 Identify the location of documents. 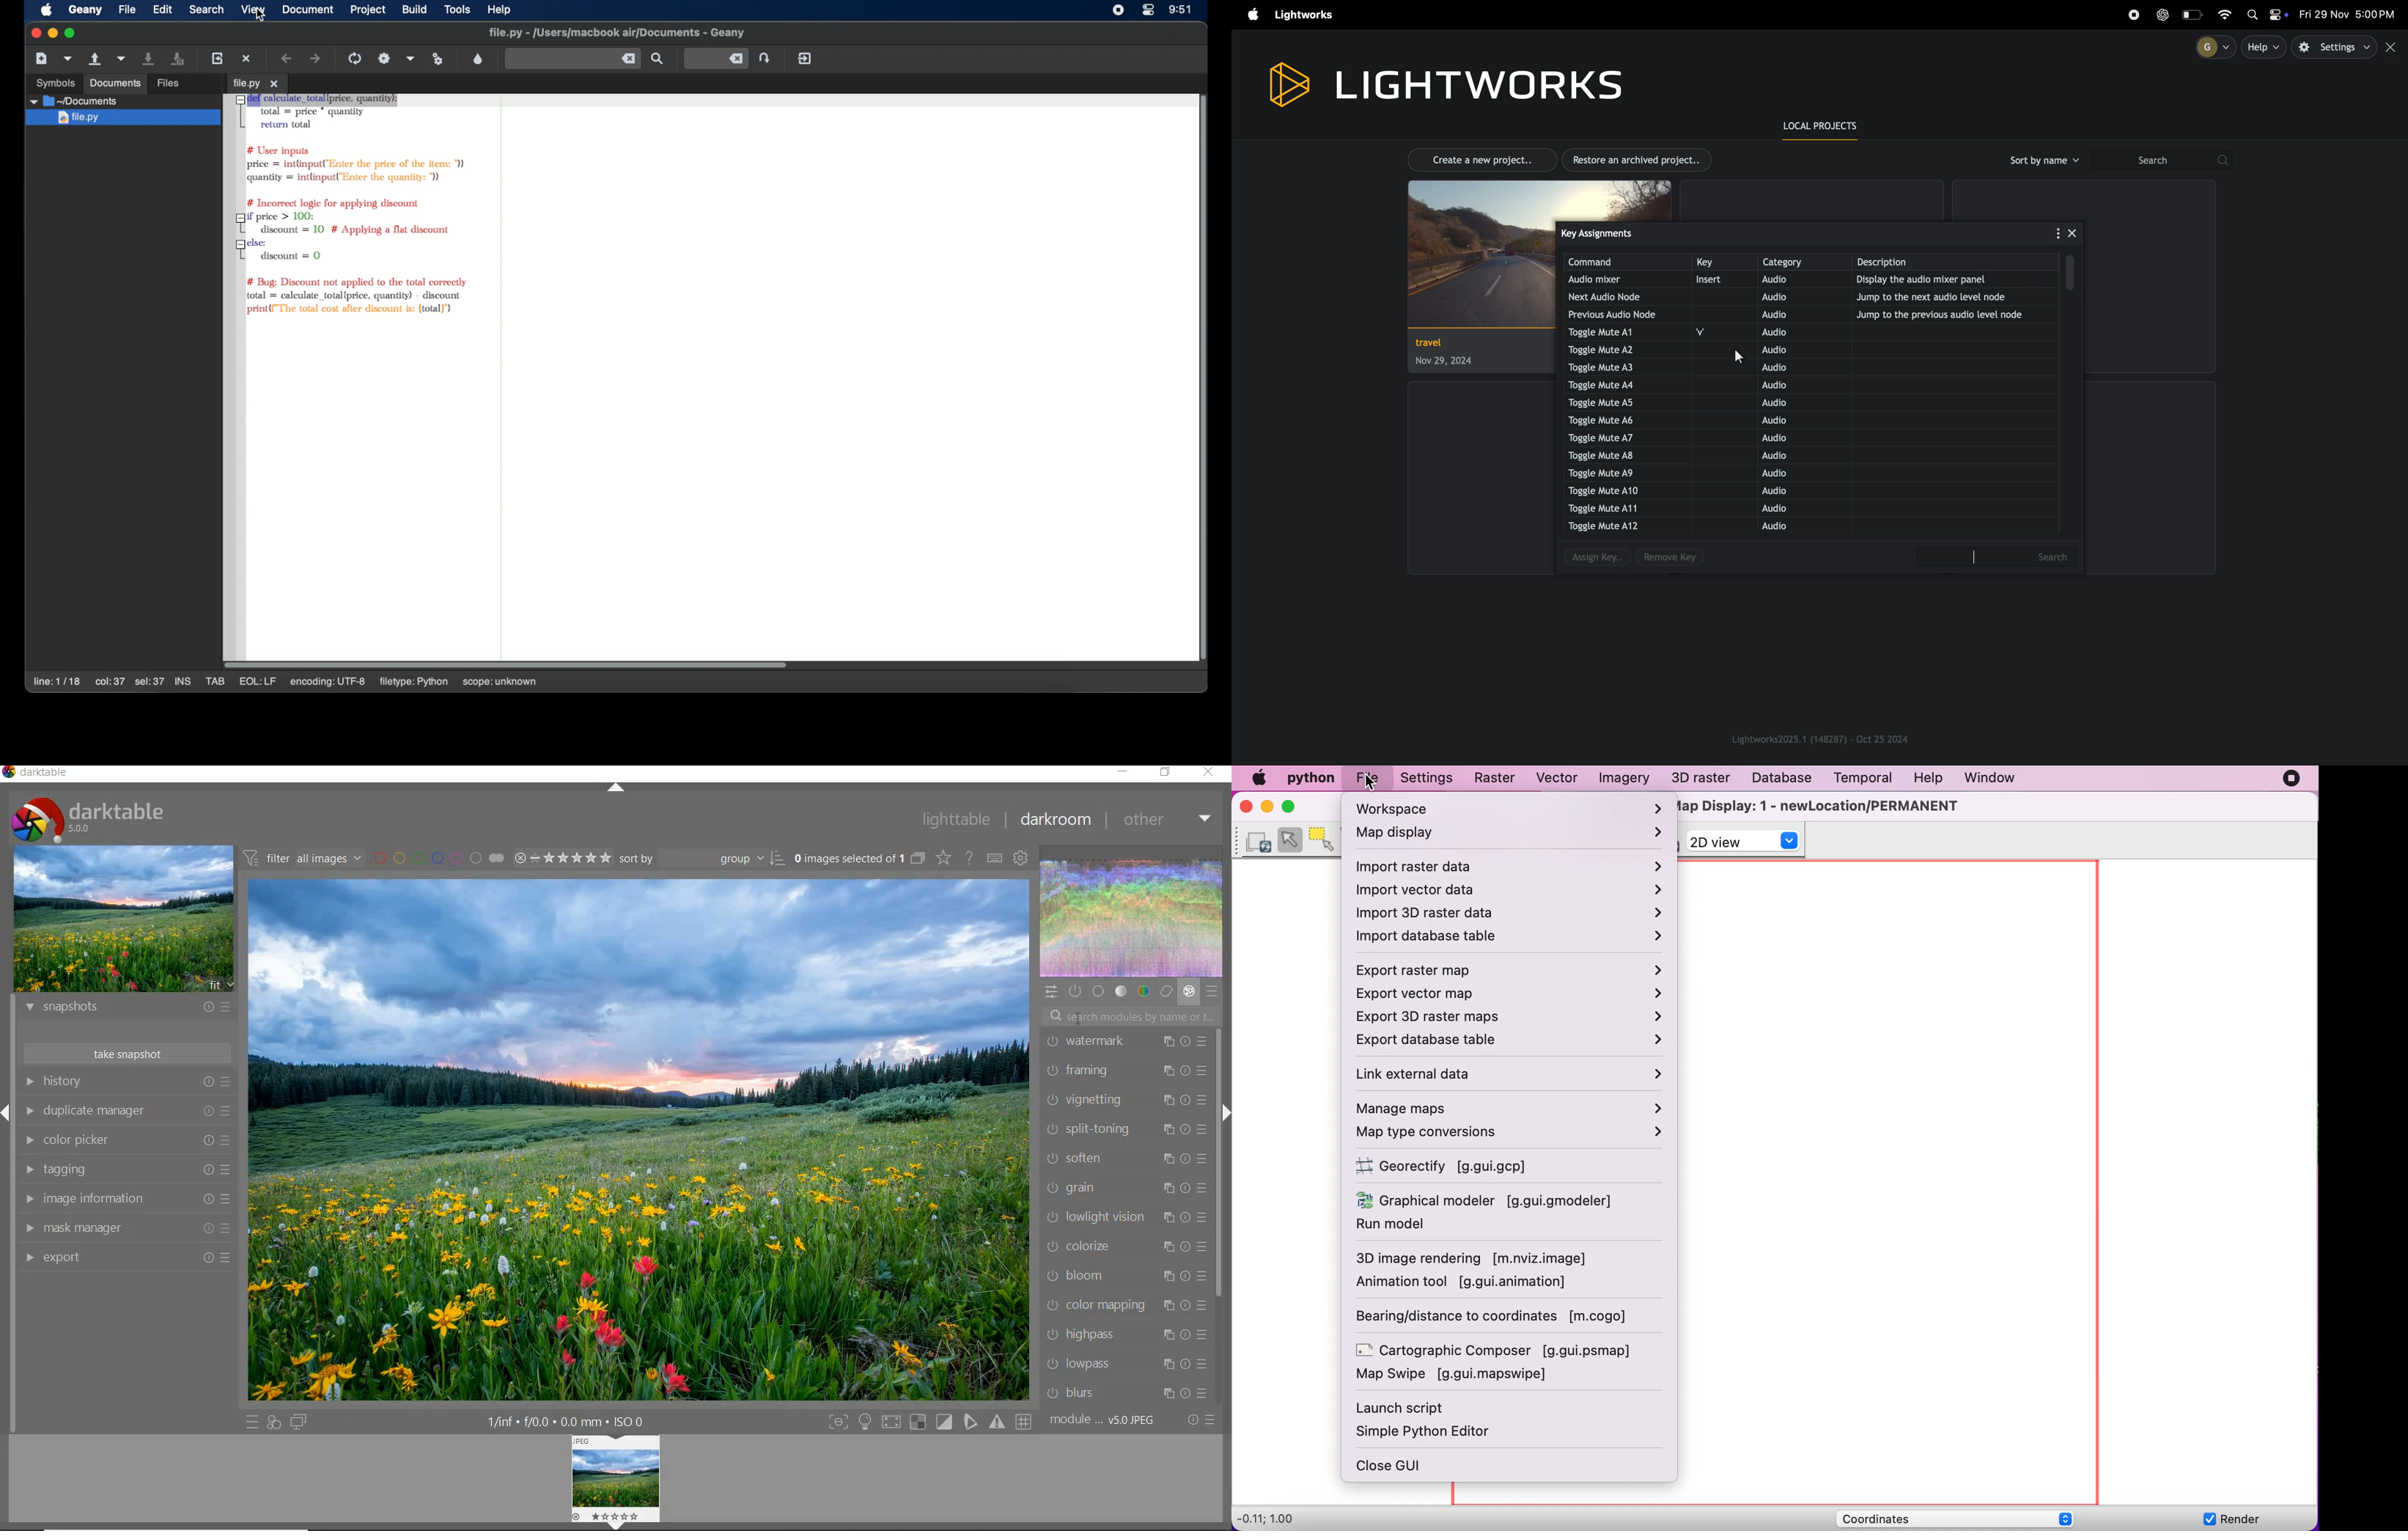
(115, 84).